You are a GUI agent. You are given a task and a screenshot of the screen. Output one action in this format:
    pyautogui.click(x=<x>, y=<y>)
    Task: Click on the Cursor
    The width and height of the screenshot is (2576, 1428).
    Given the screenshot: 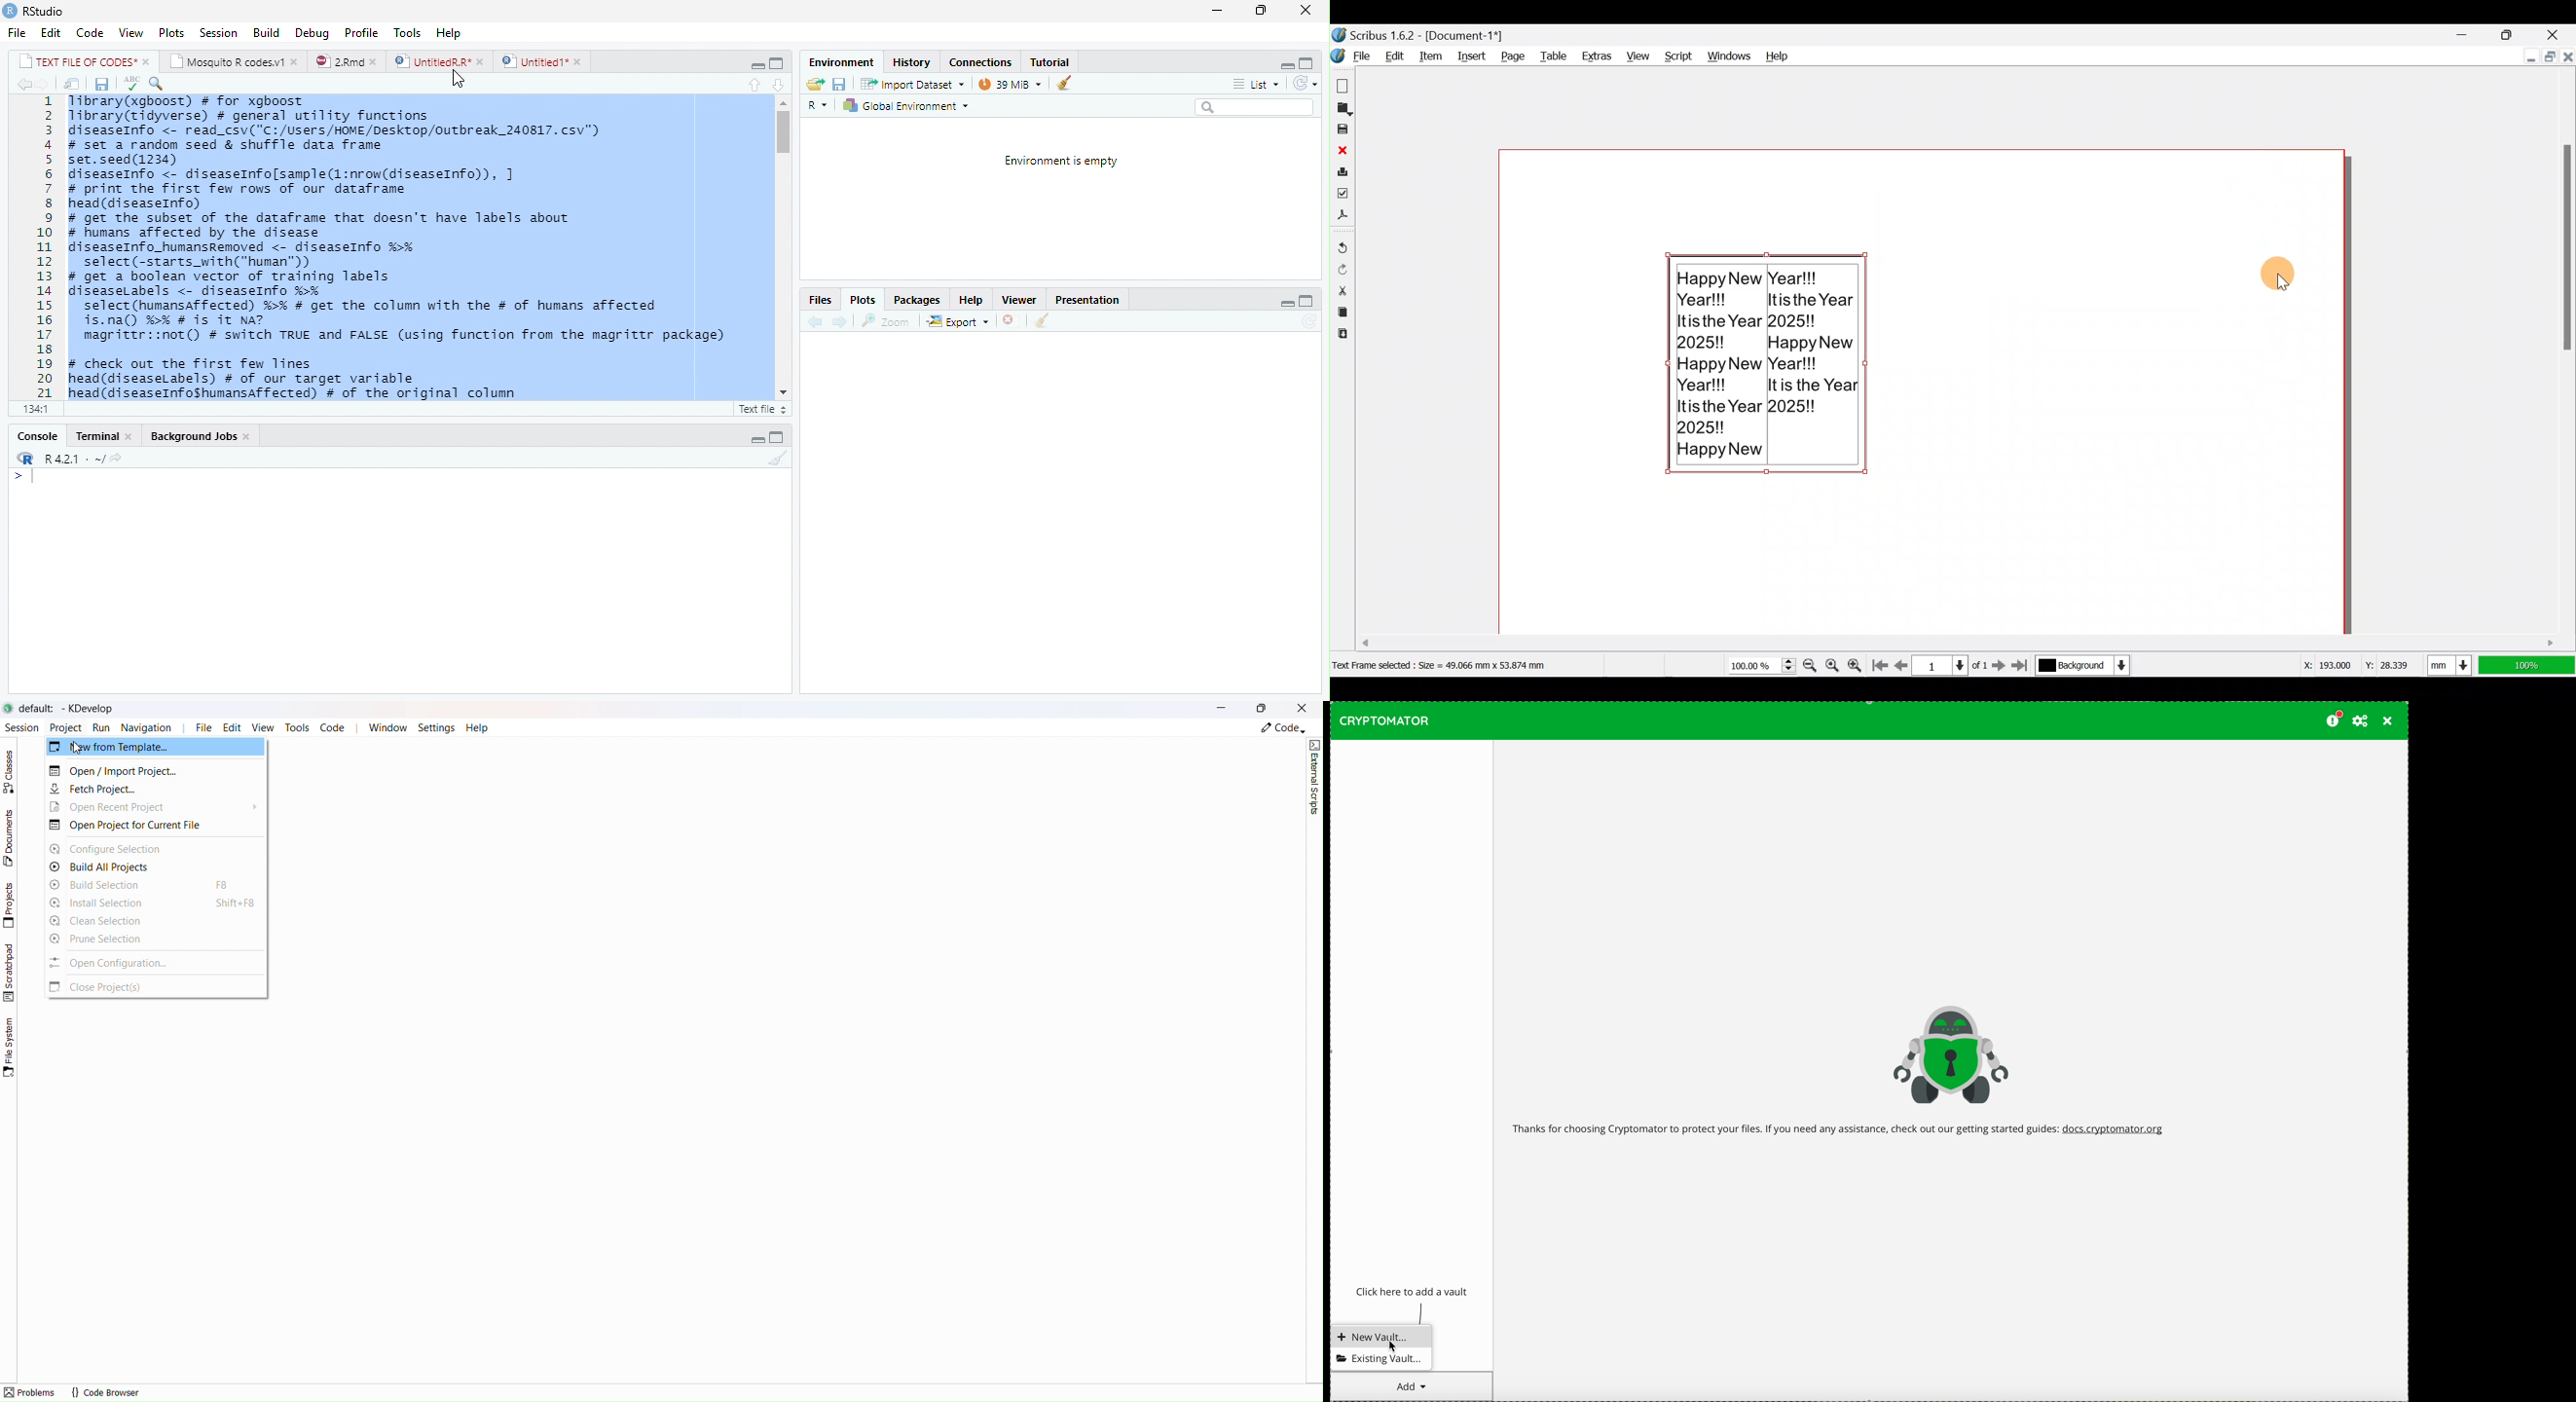 What is the action you would take?
    pyautogui.click(x=457, y=77)
    